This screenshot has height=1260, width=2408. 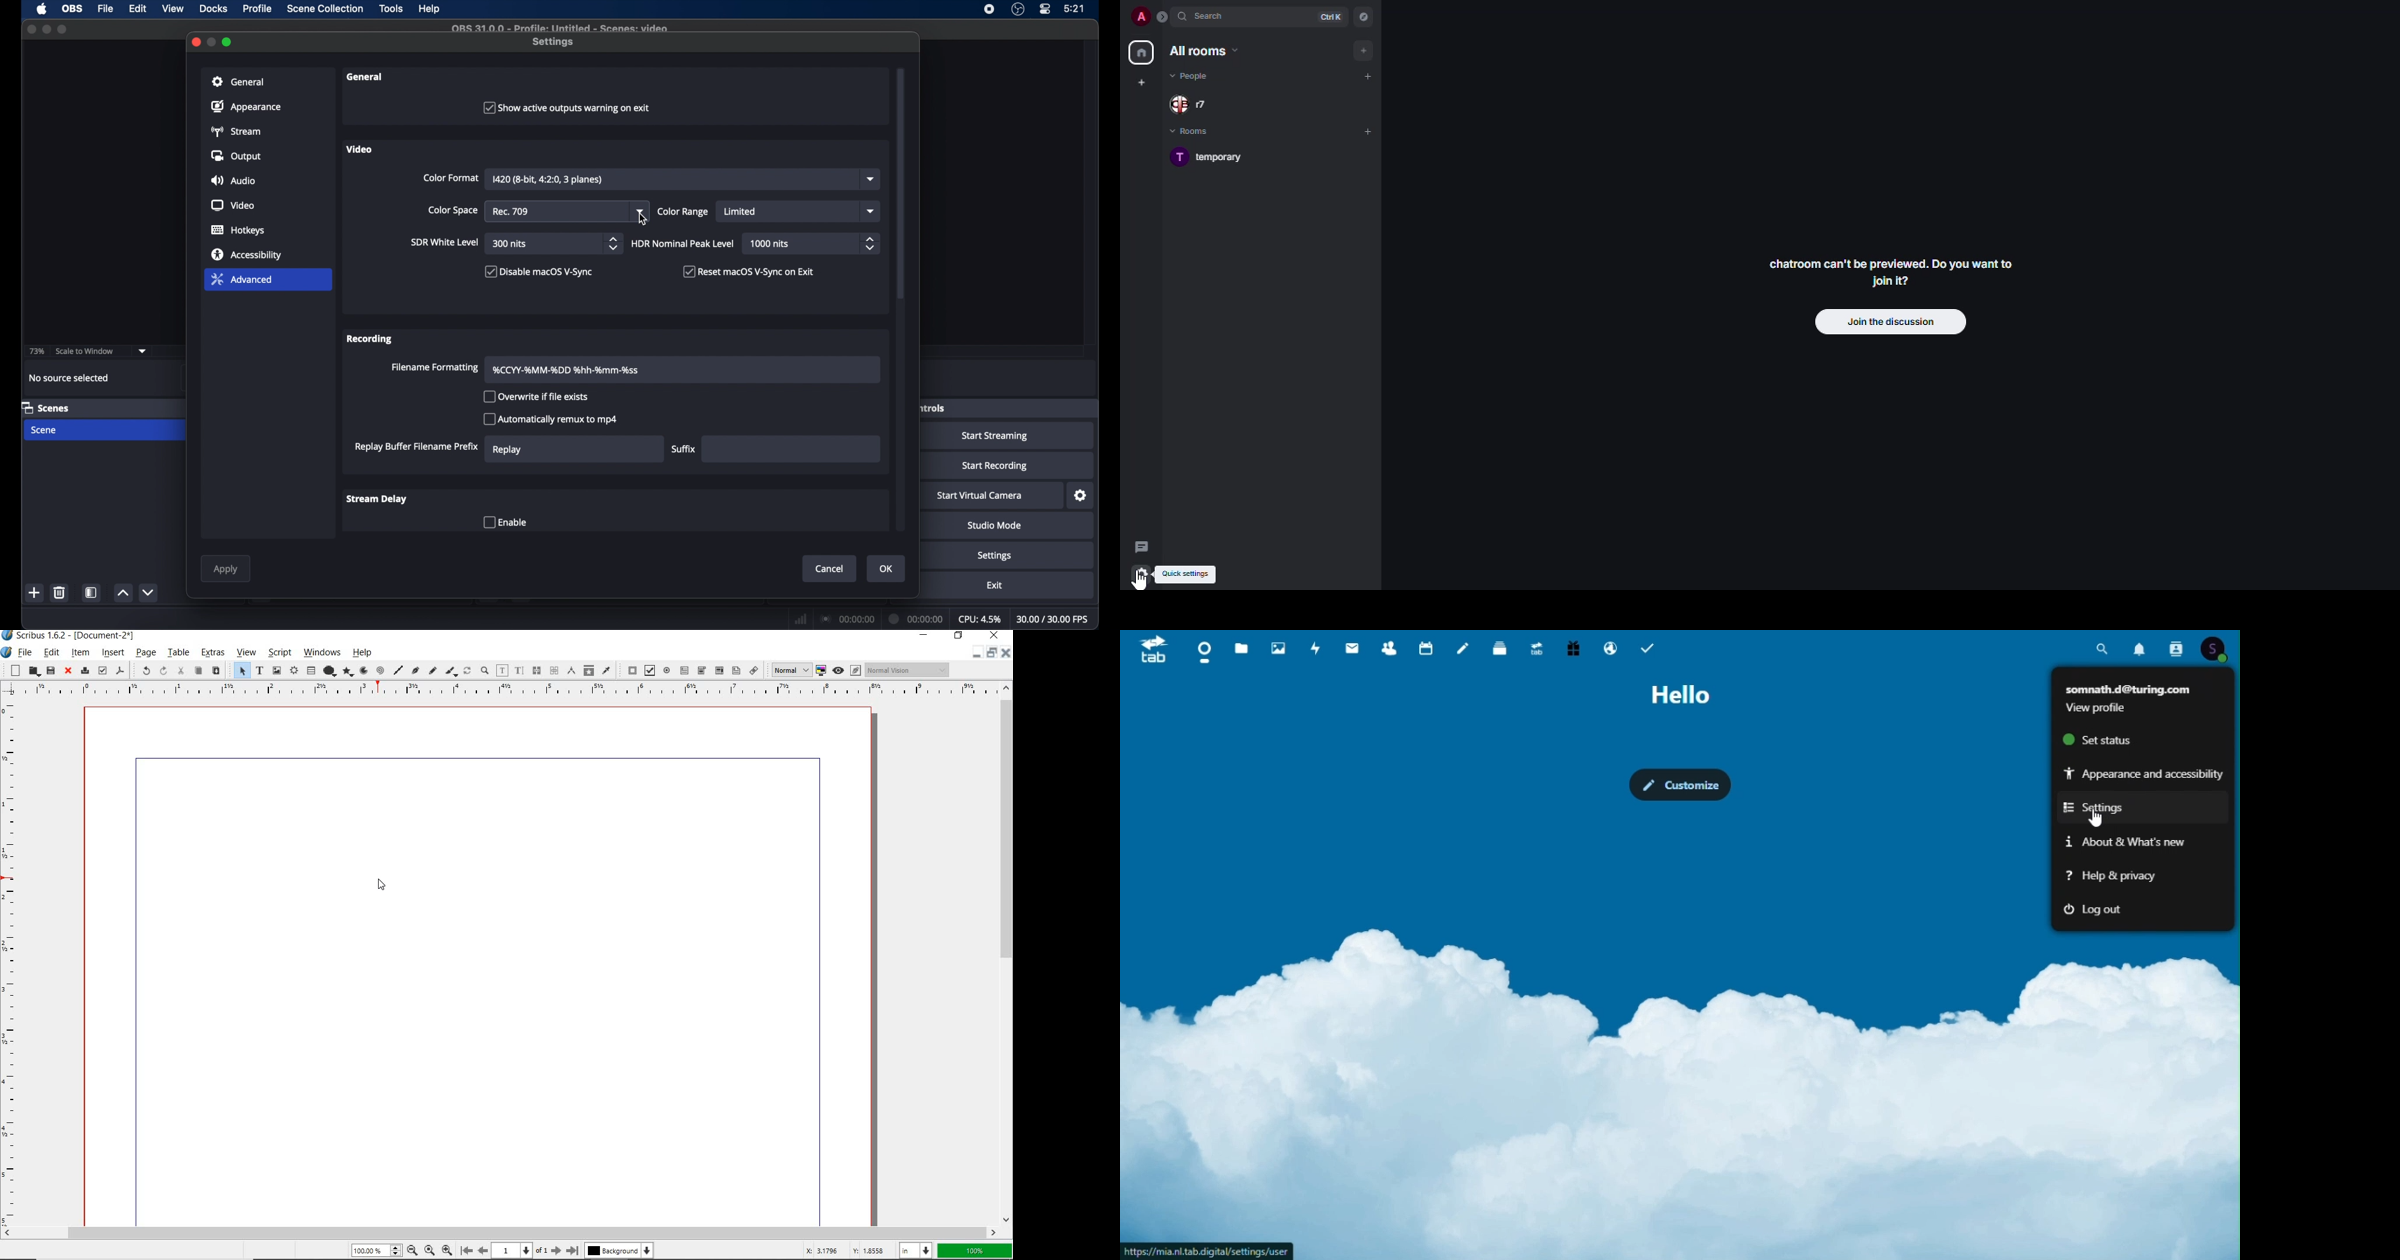 What do you see at coordinates (1140, 52) in the screenshot?
I see `home` at bounding box center [1140, 52].